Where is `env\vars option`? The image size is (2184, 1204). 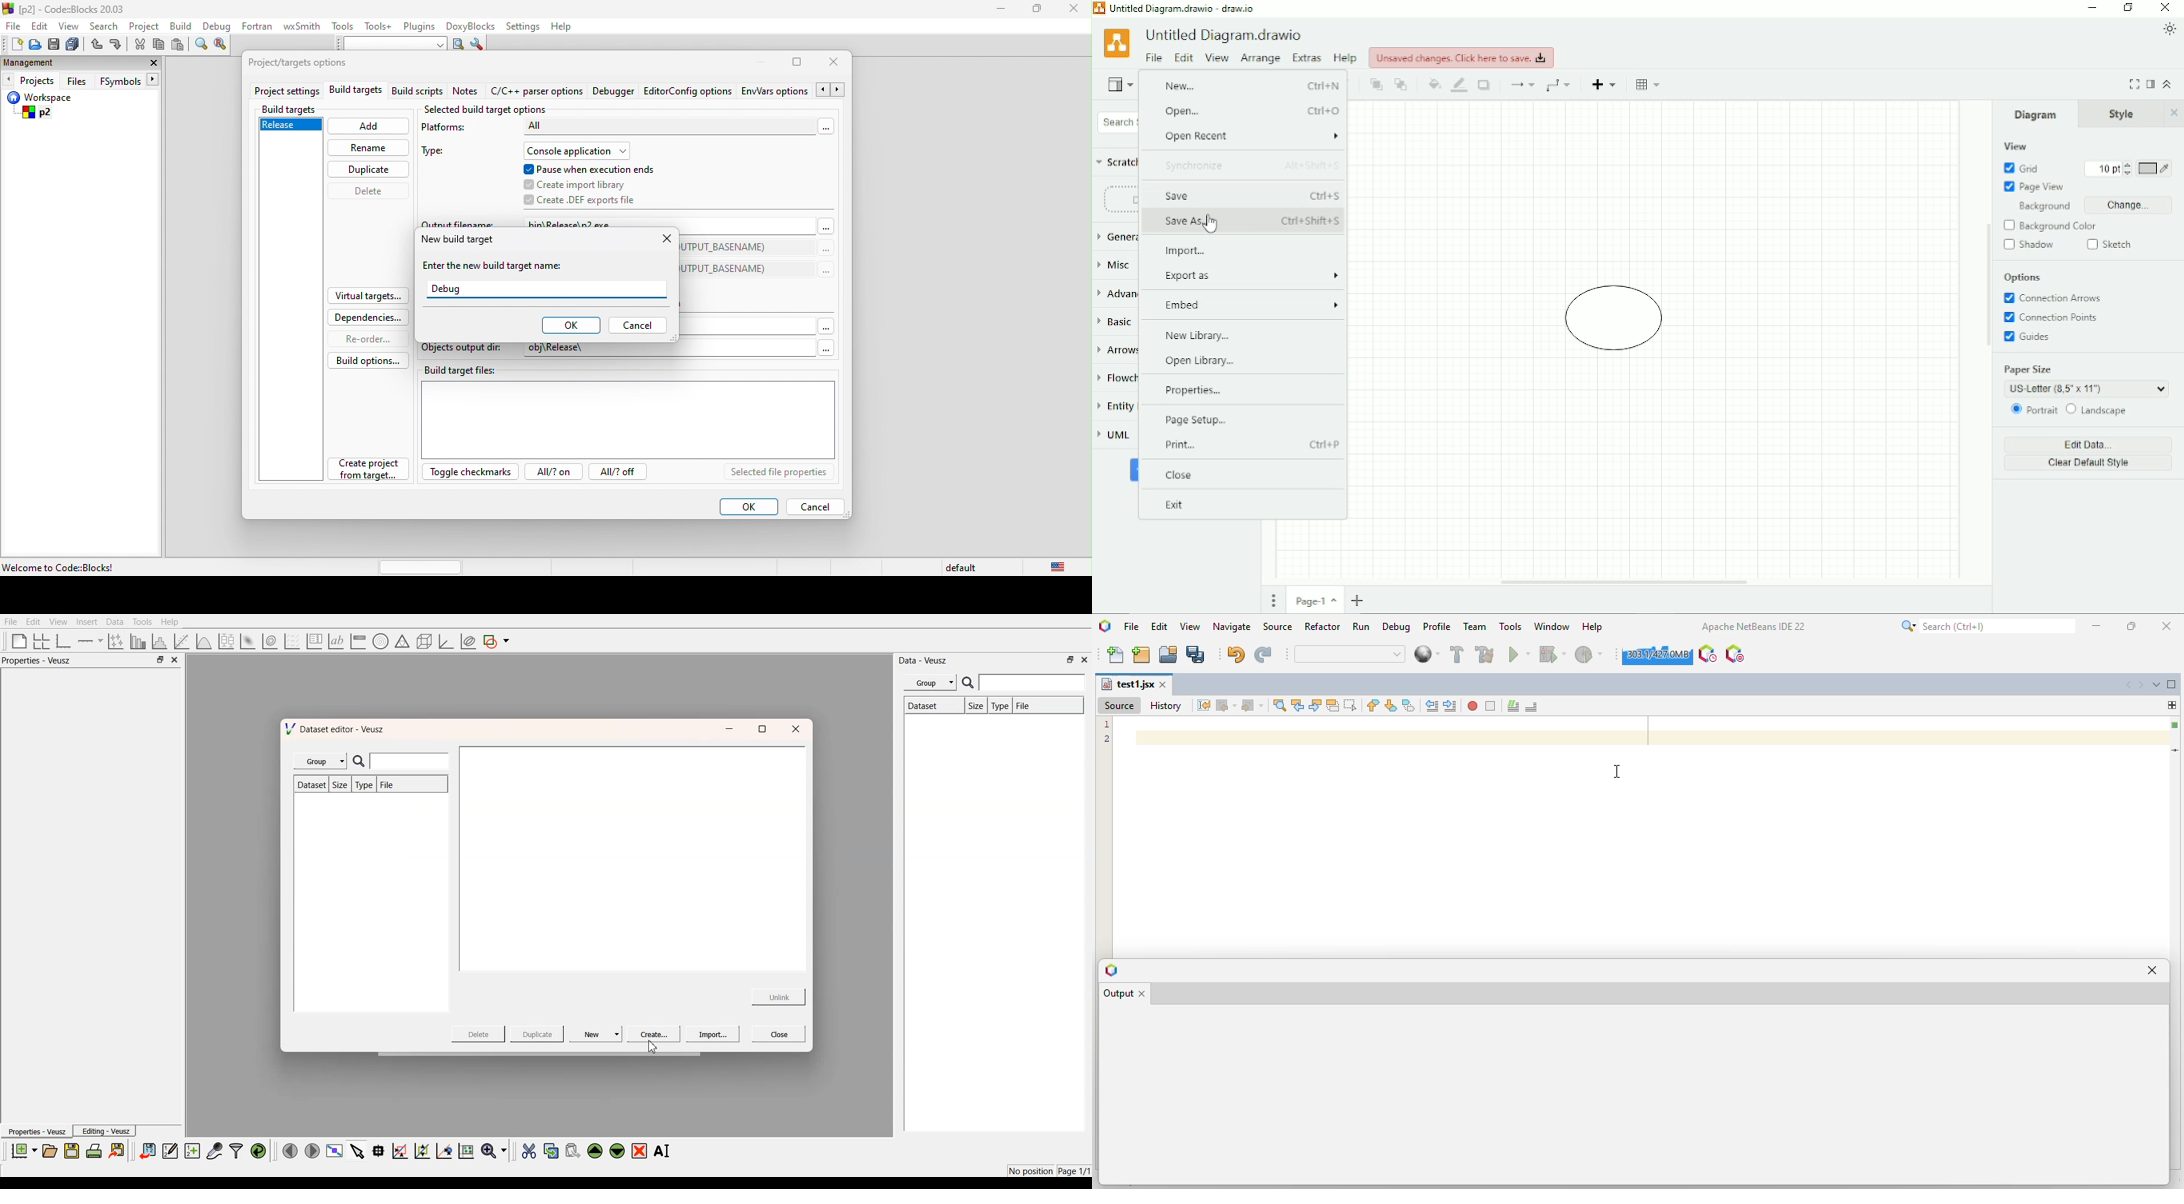
env\vars option is located at coordinates (794, 90).